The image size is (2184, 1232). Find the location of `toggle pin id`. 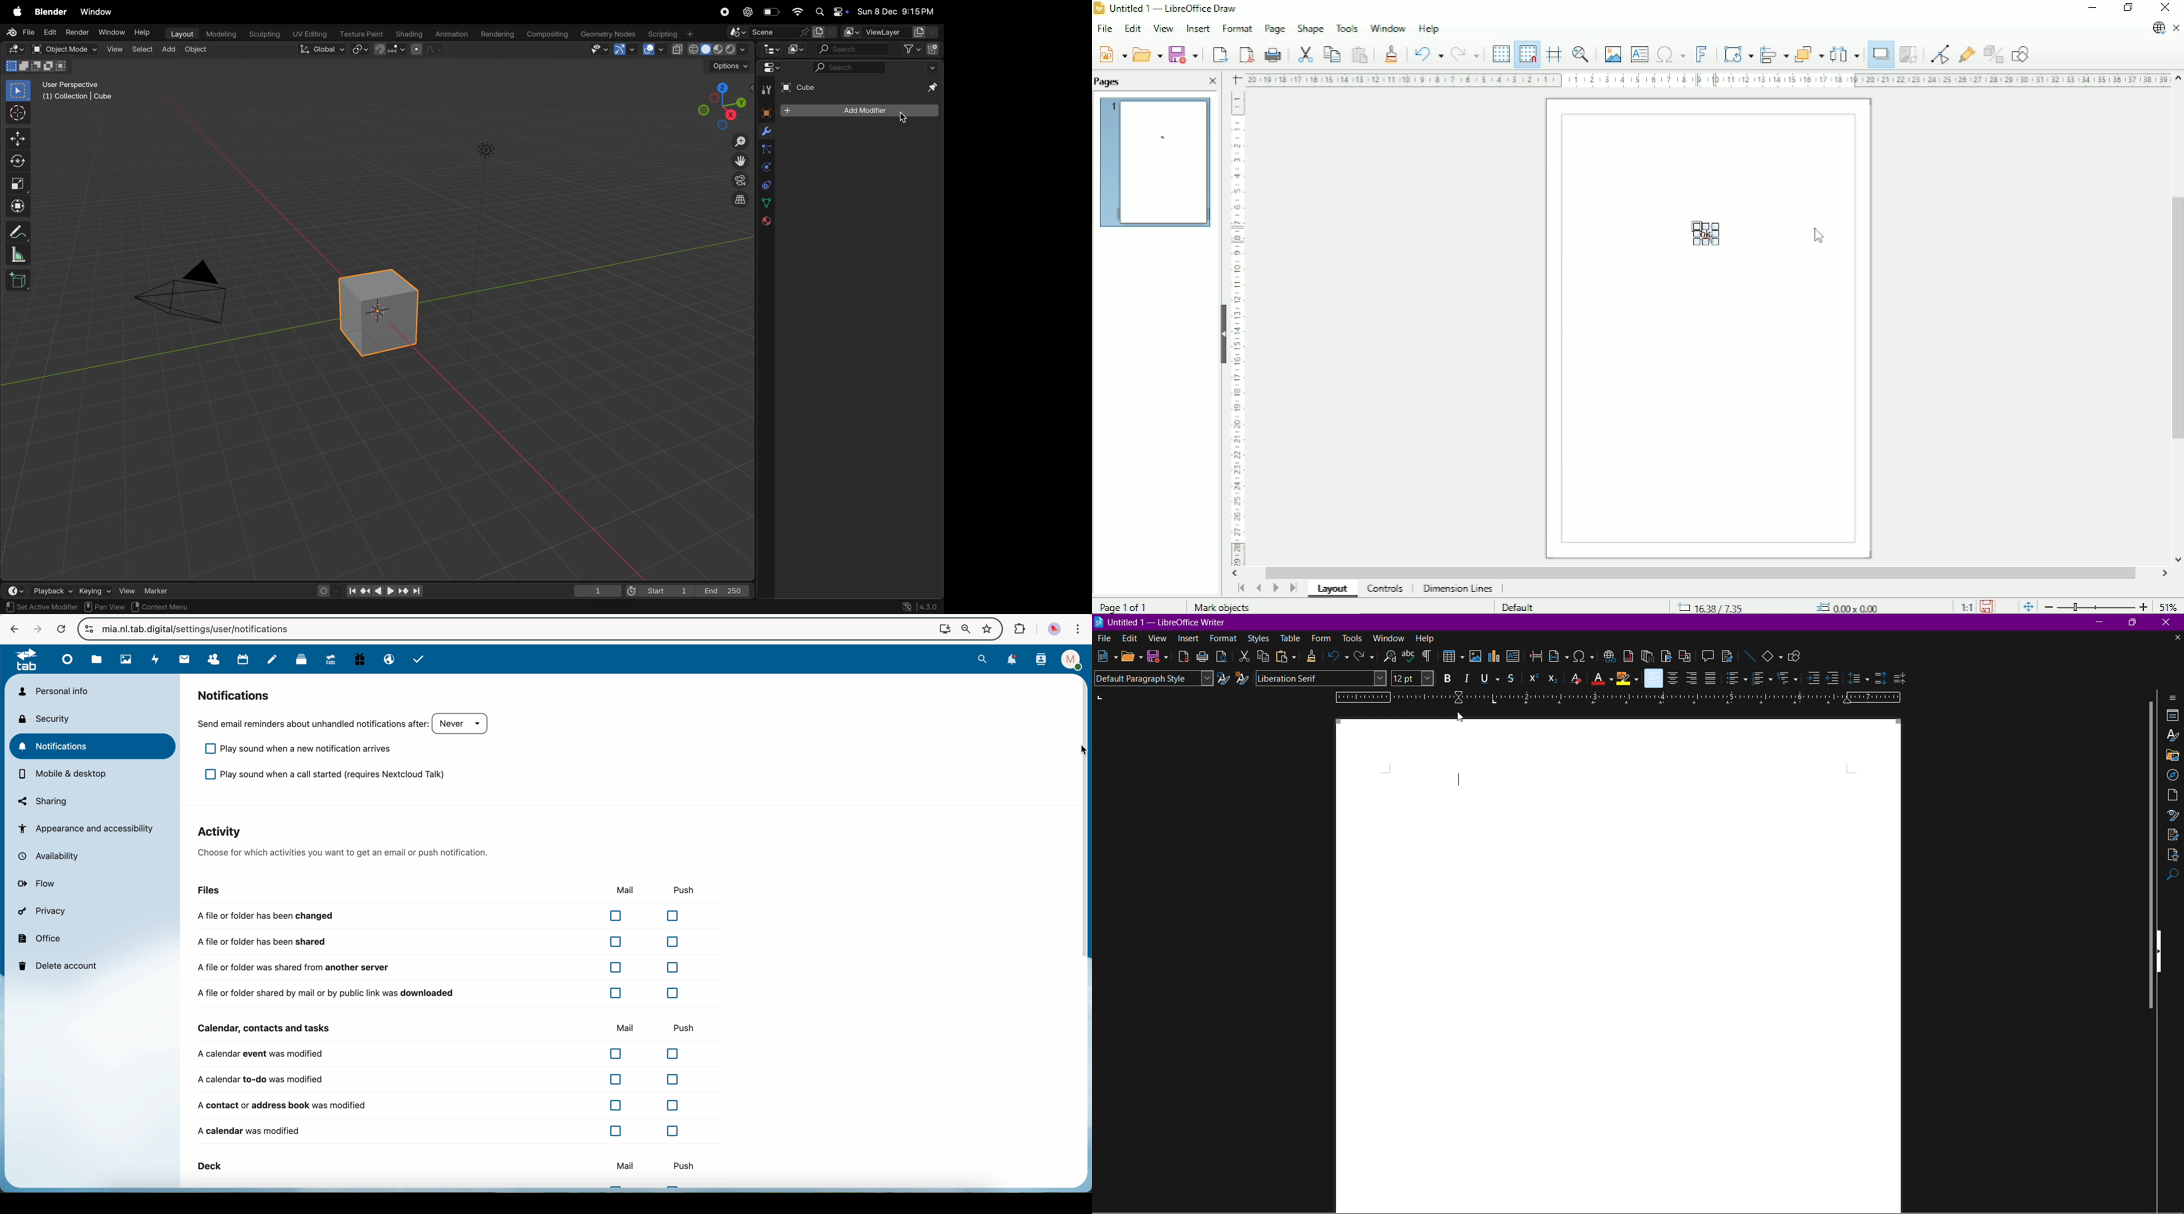

toggle pin id is located at coordinates (931, 89).